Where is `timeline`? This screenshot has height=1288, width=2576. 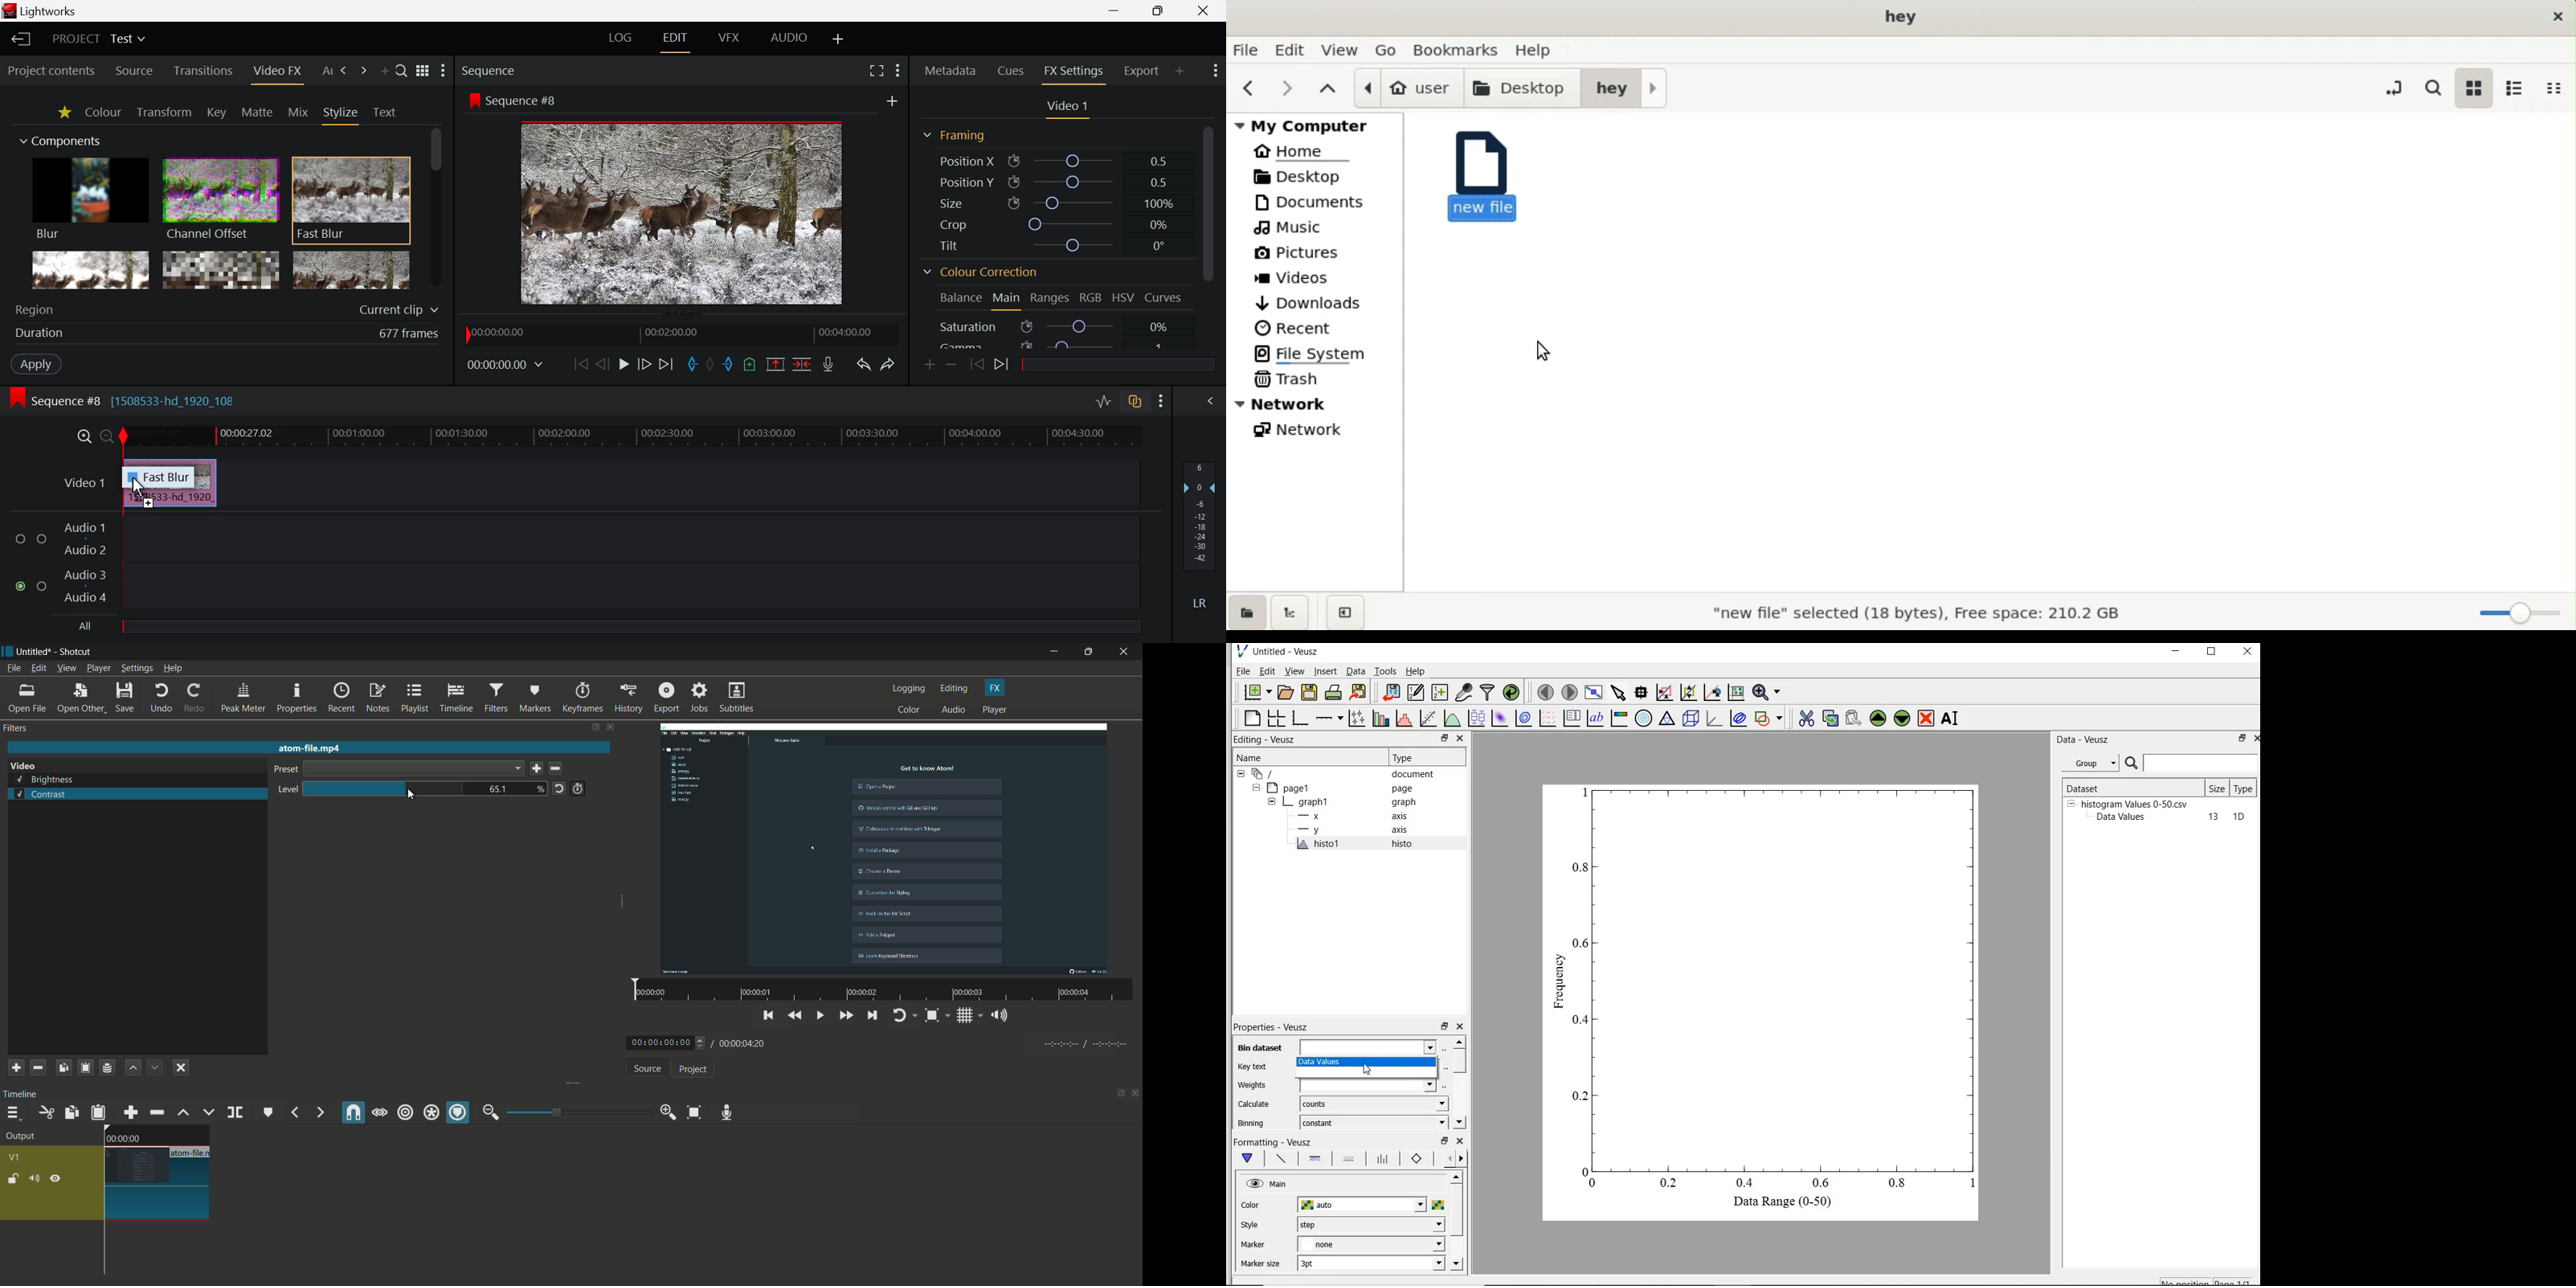 timeline is located at coordinates (23, 1094).